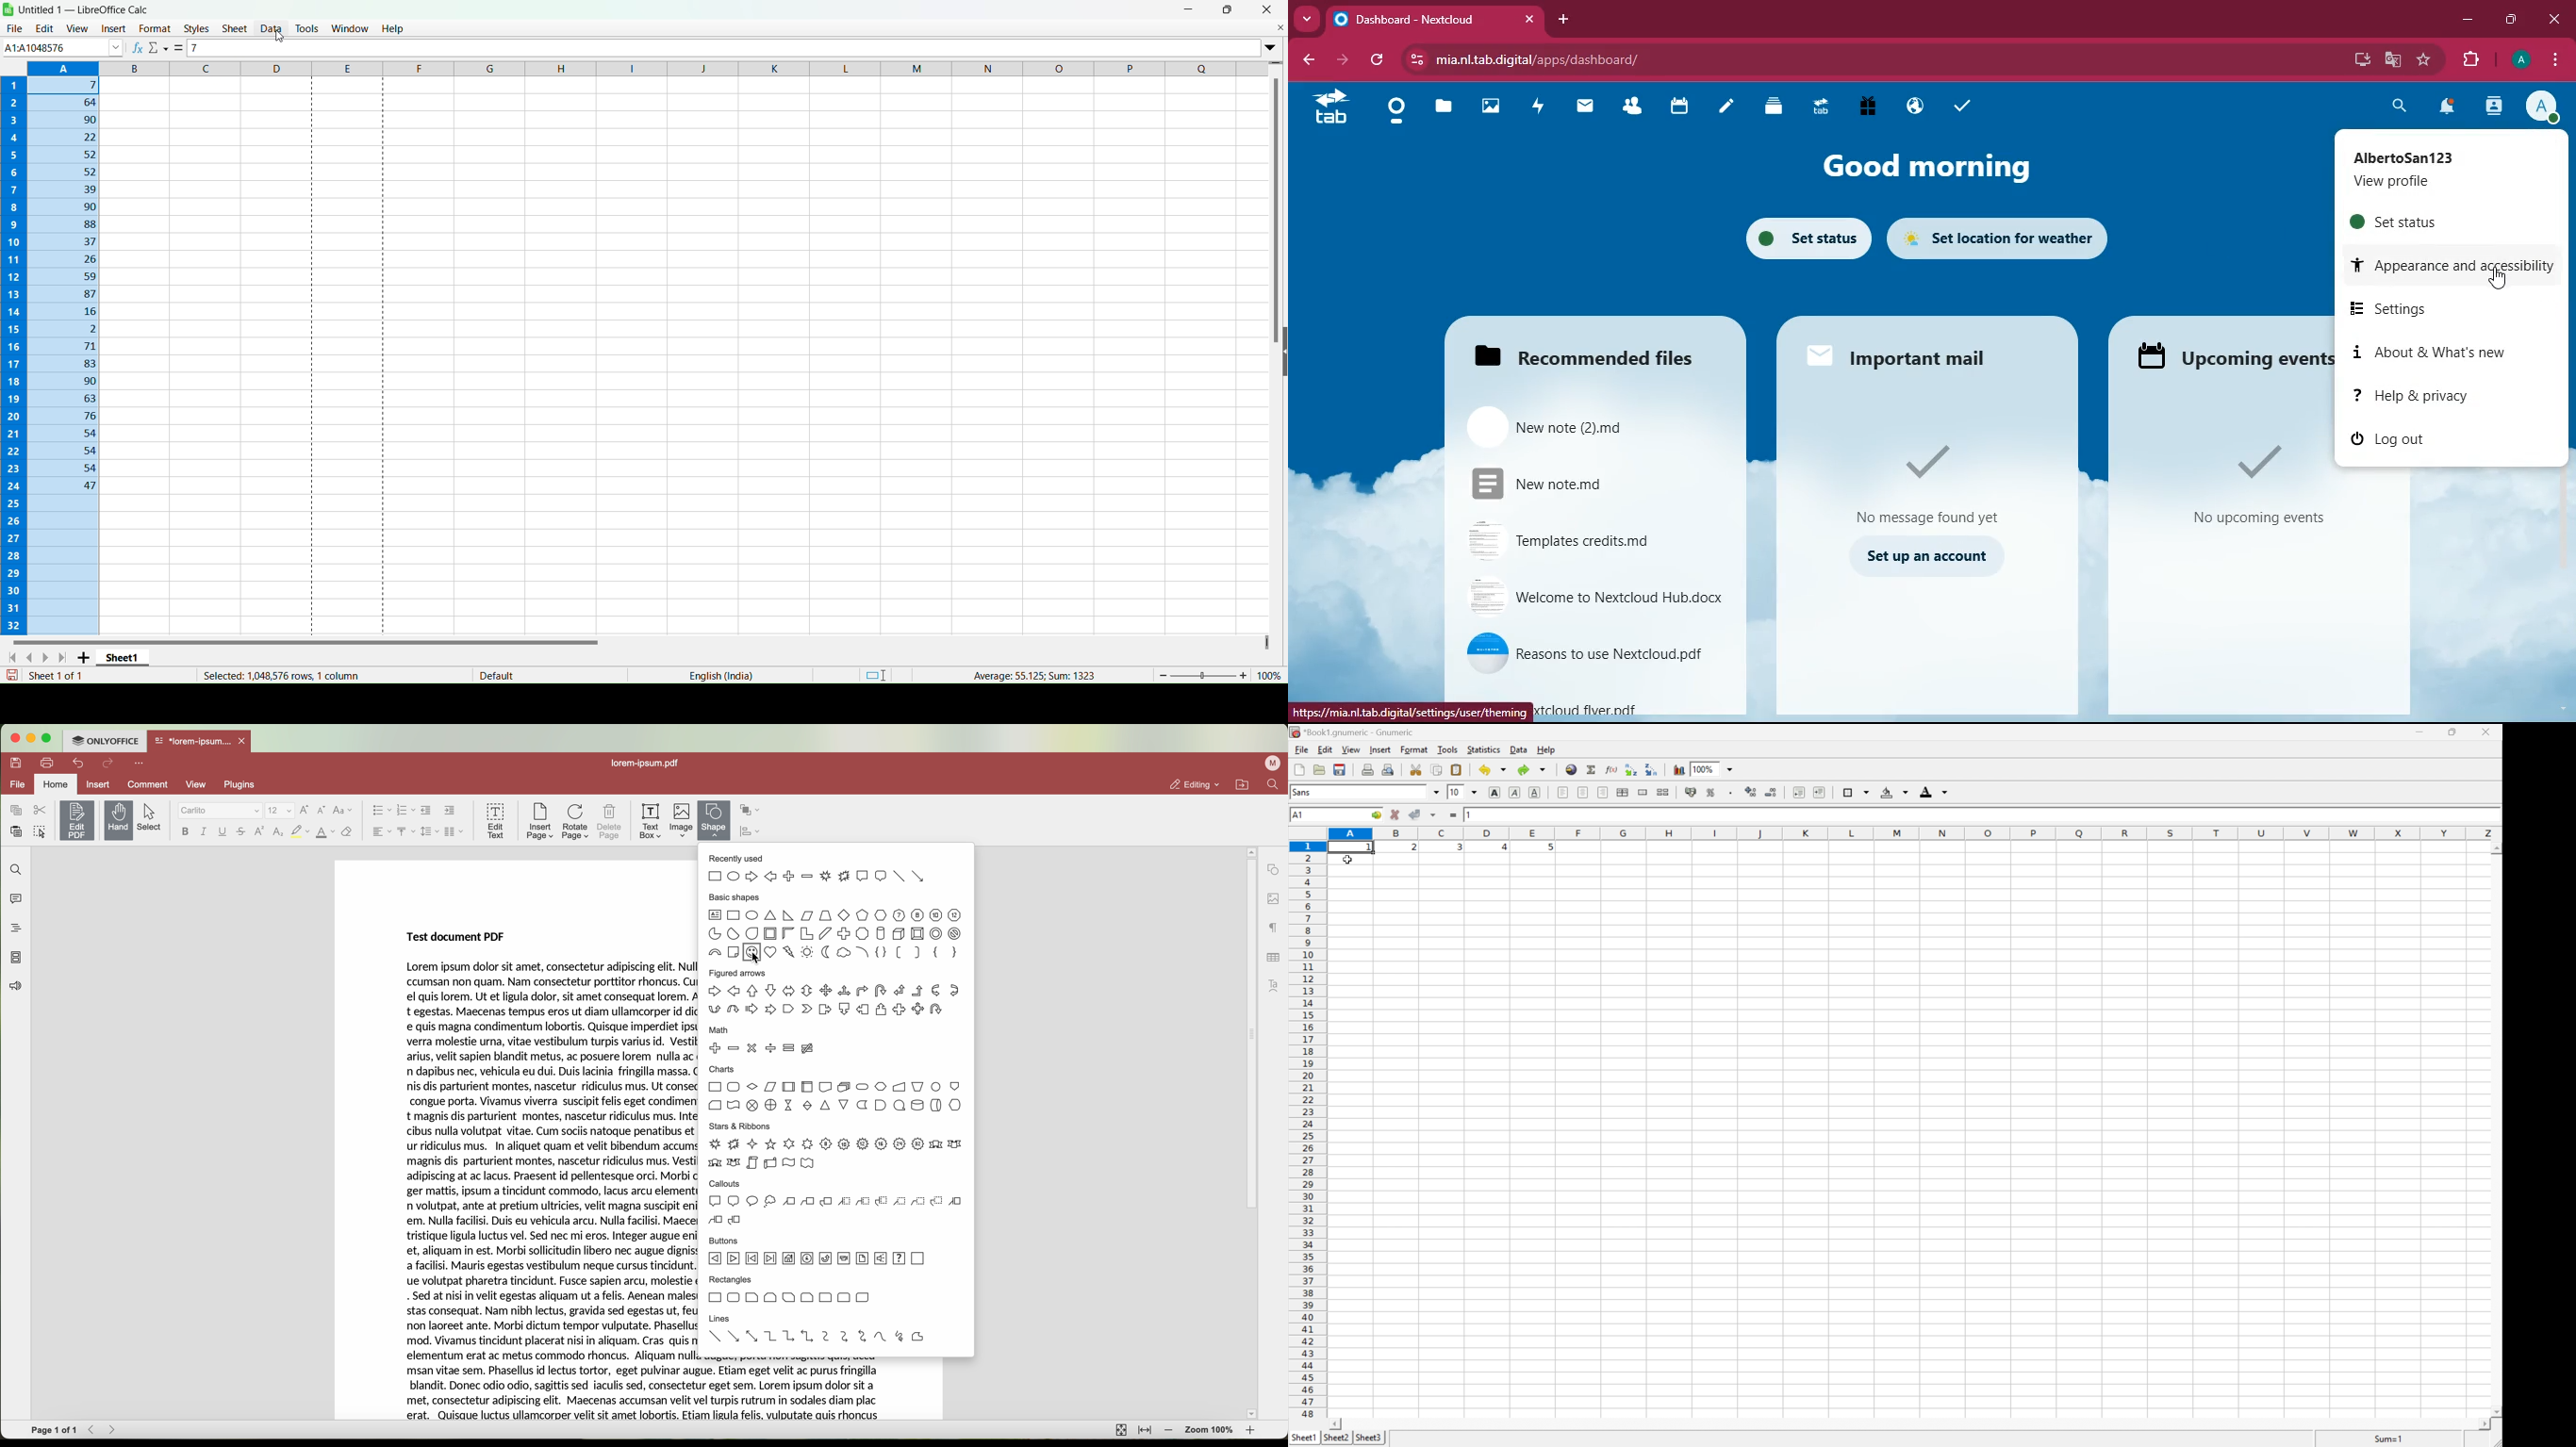 The height and width of the screenshot is (1456, 2576). What do you see at coordinates (1623, 792) in the screenshot?
I see `center horizontally` at bounding box center [1623, 792].